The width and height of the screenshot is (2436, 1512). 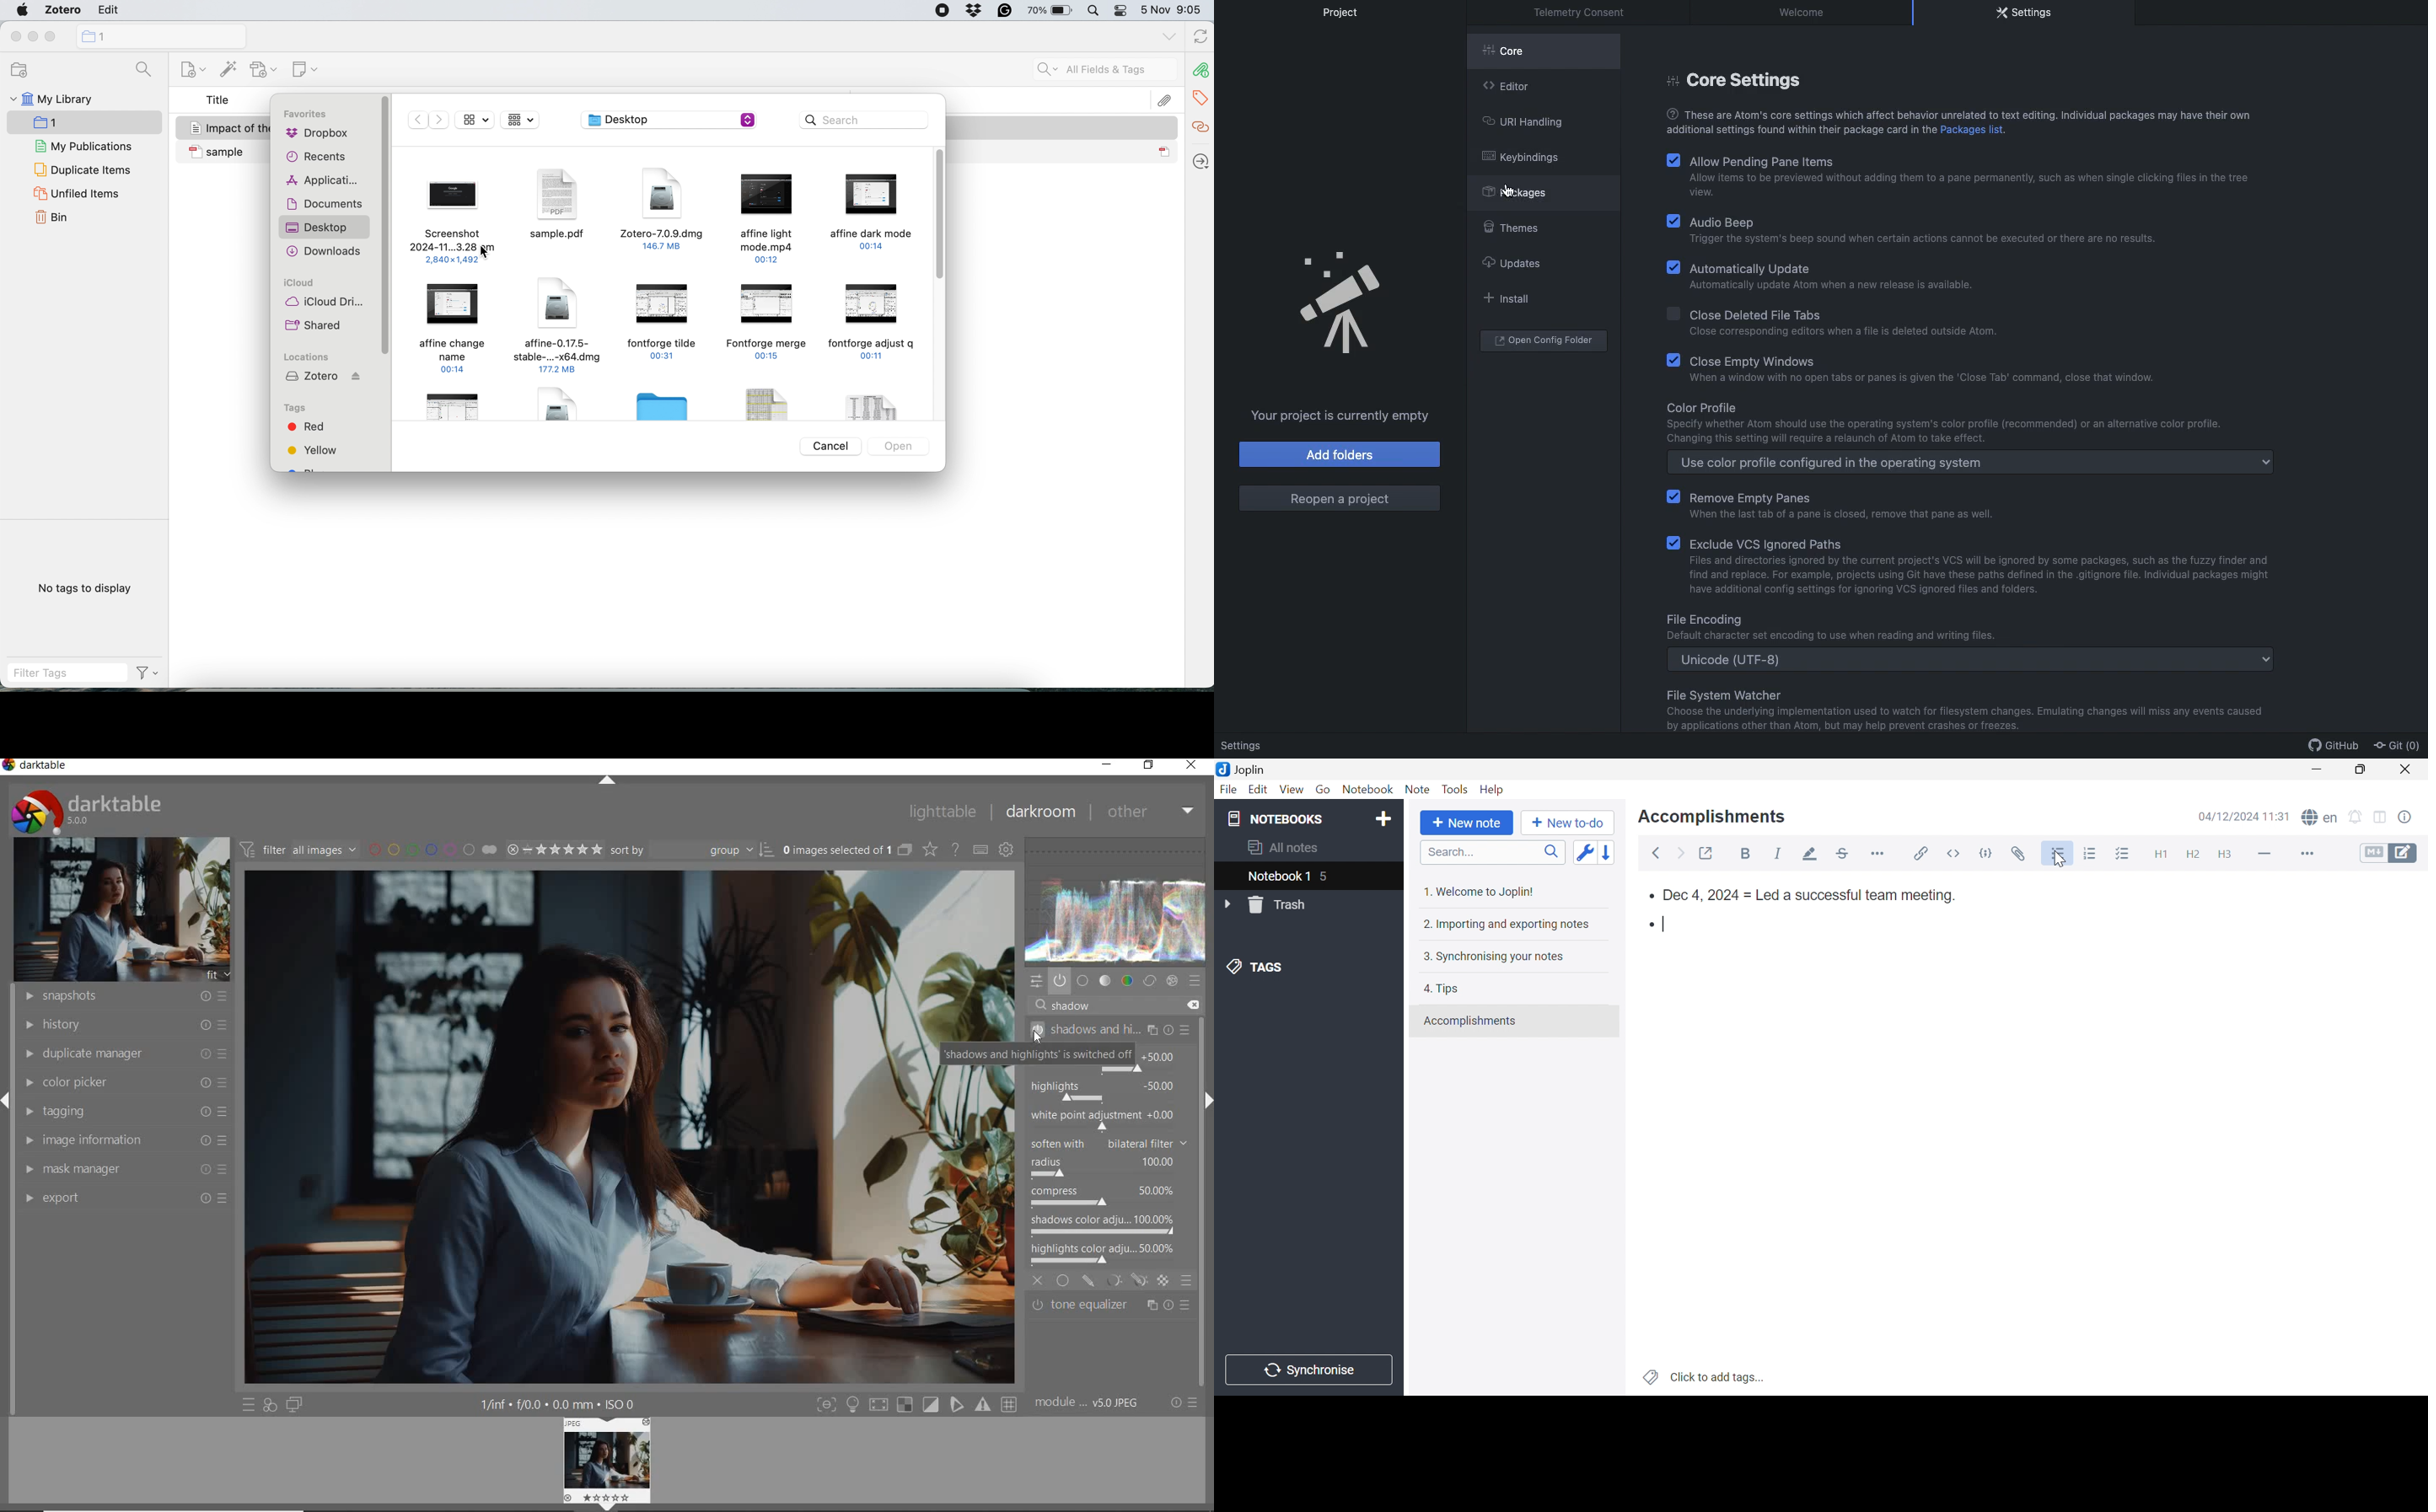 What do you see at coordinates (50, 101) in the screenshot?
I see `my library` at bounding box center [50, 101].